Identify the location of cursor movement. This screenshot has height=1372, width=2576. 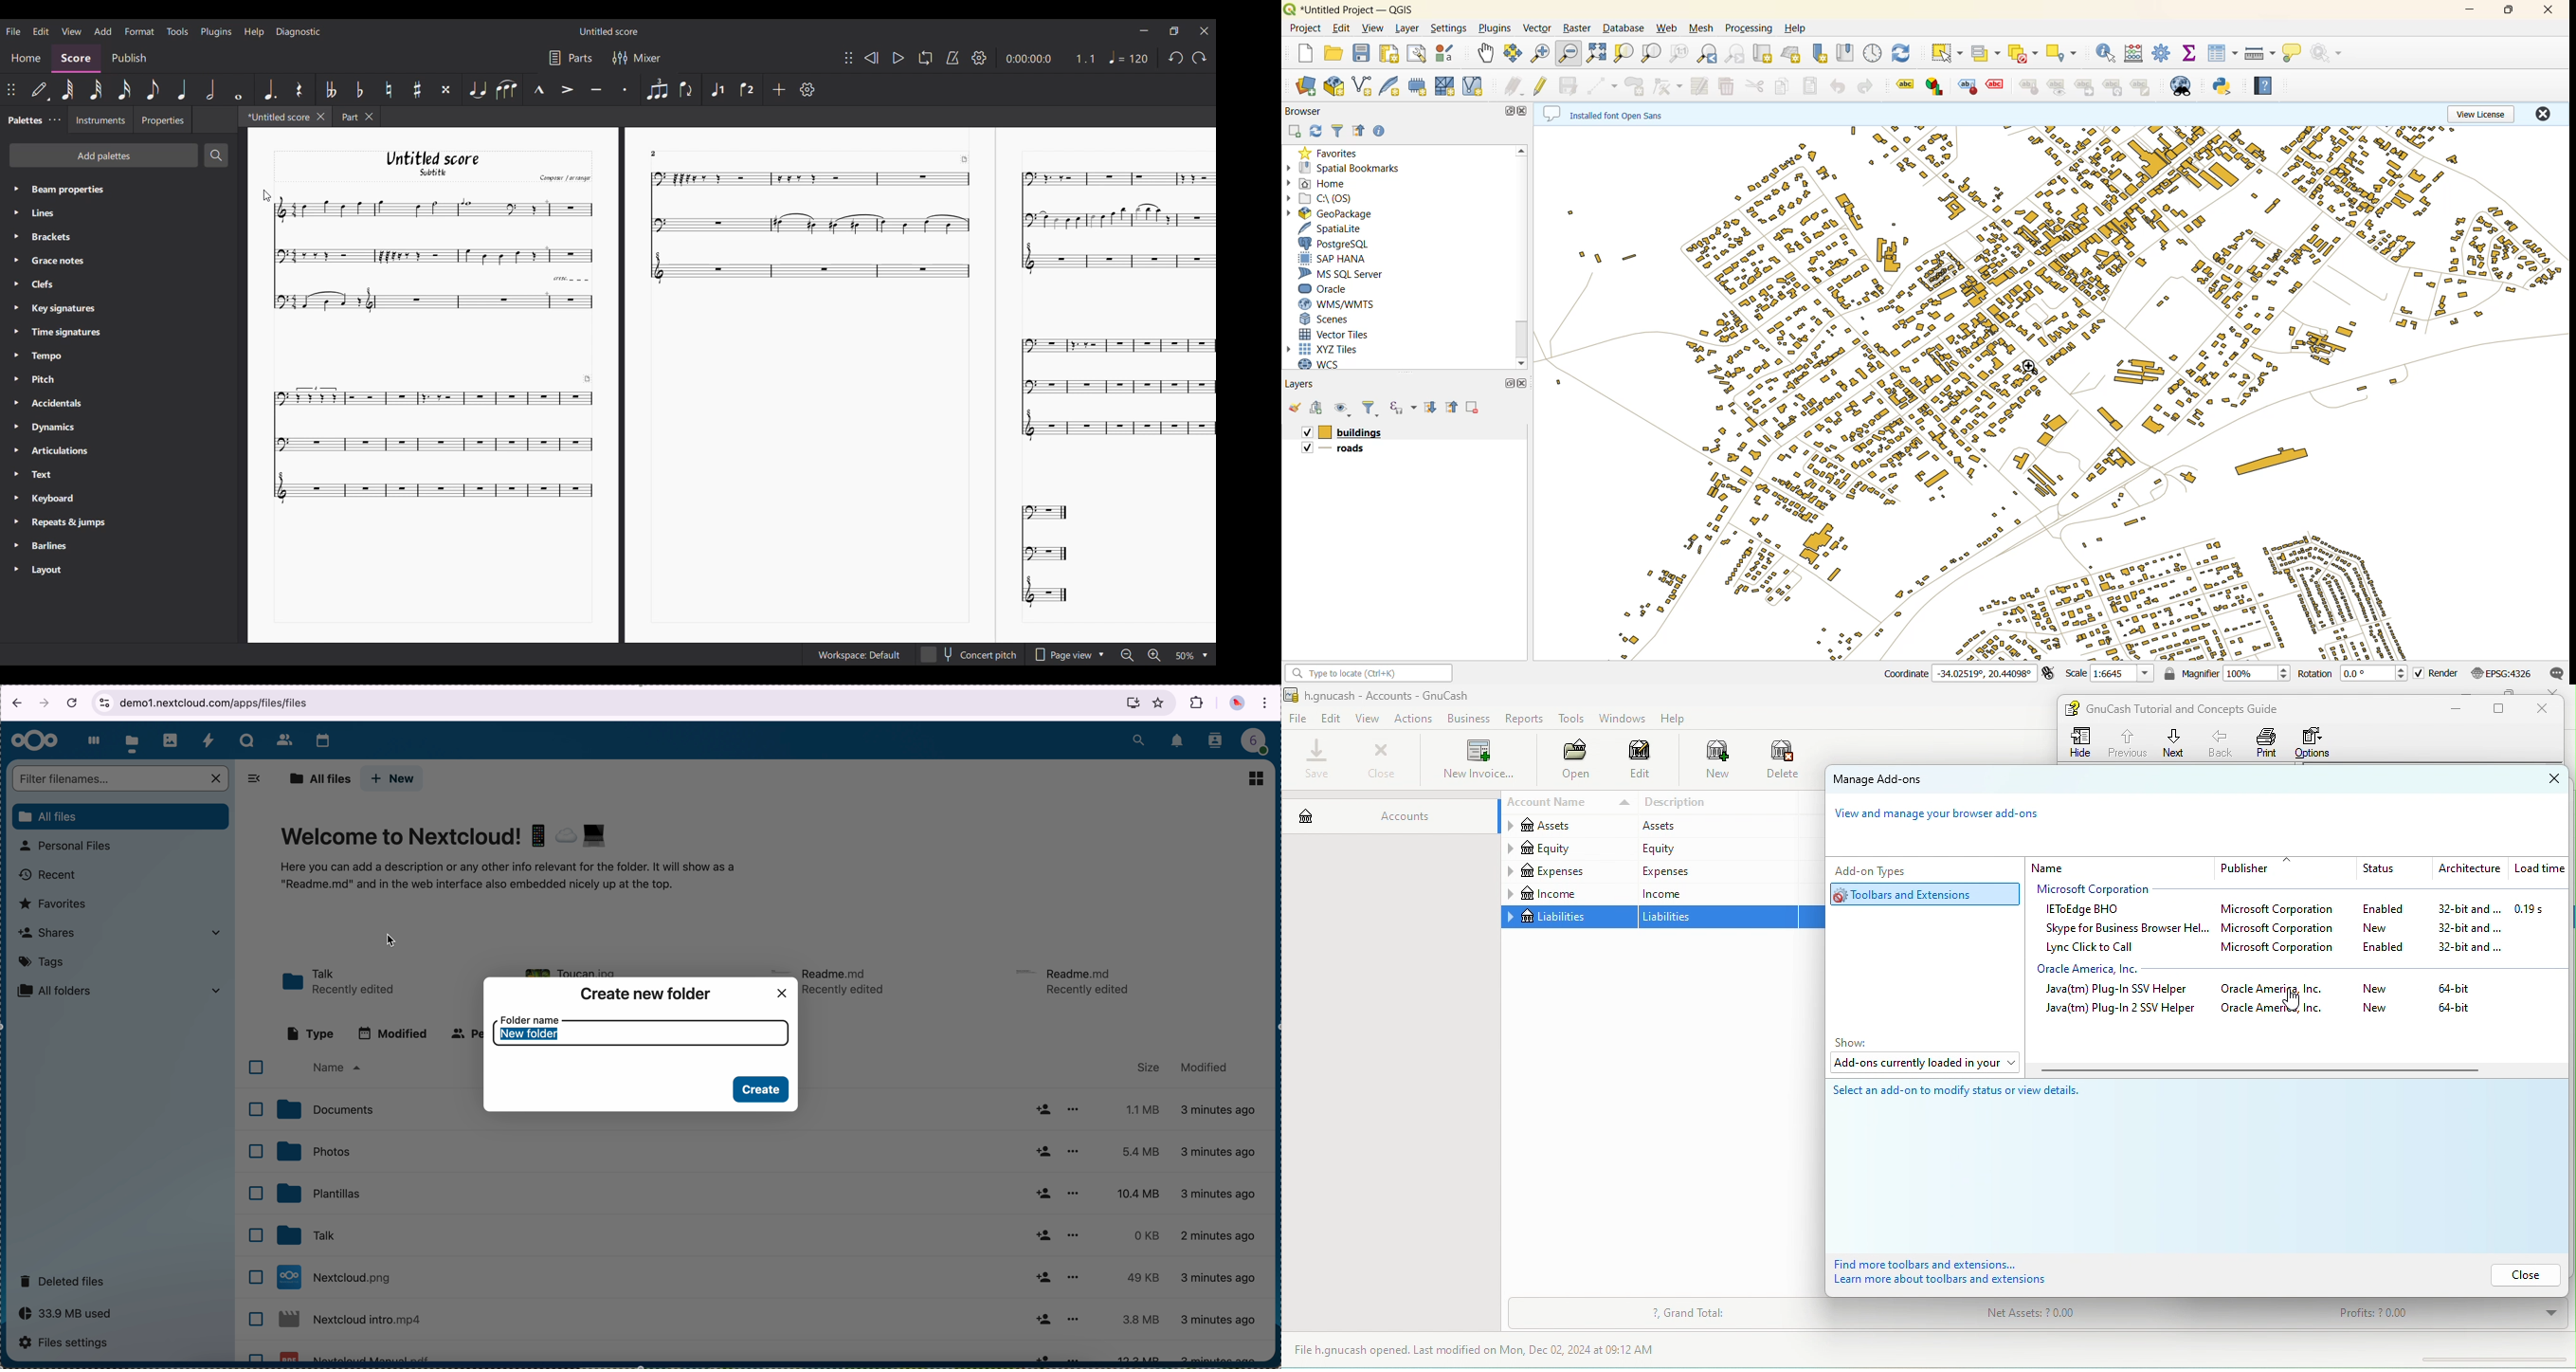
(2291, 1001).